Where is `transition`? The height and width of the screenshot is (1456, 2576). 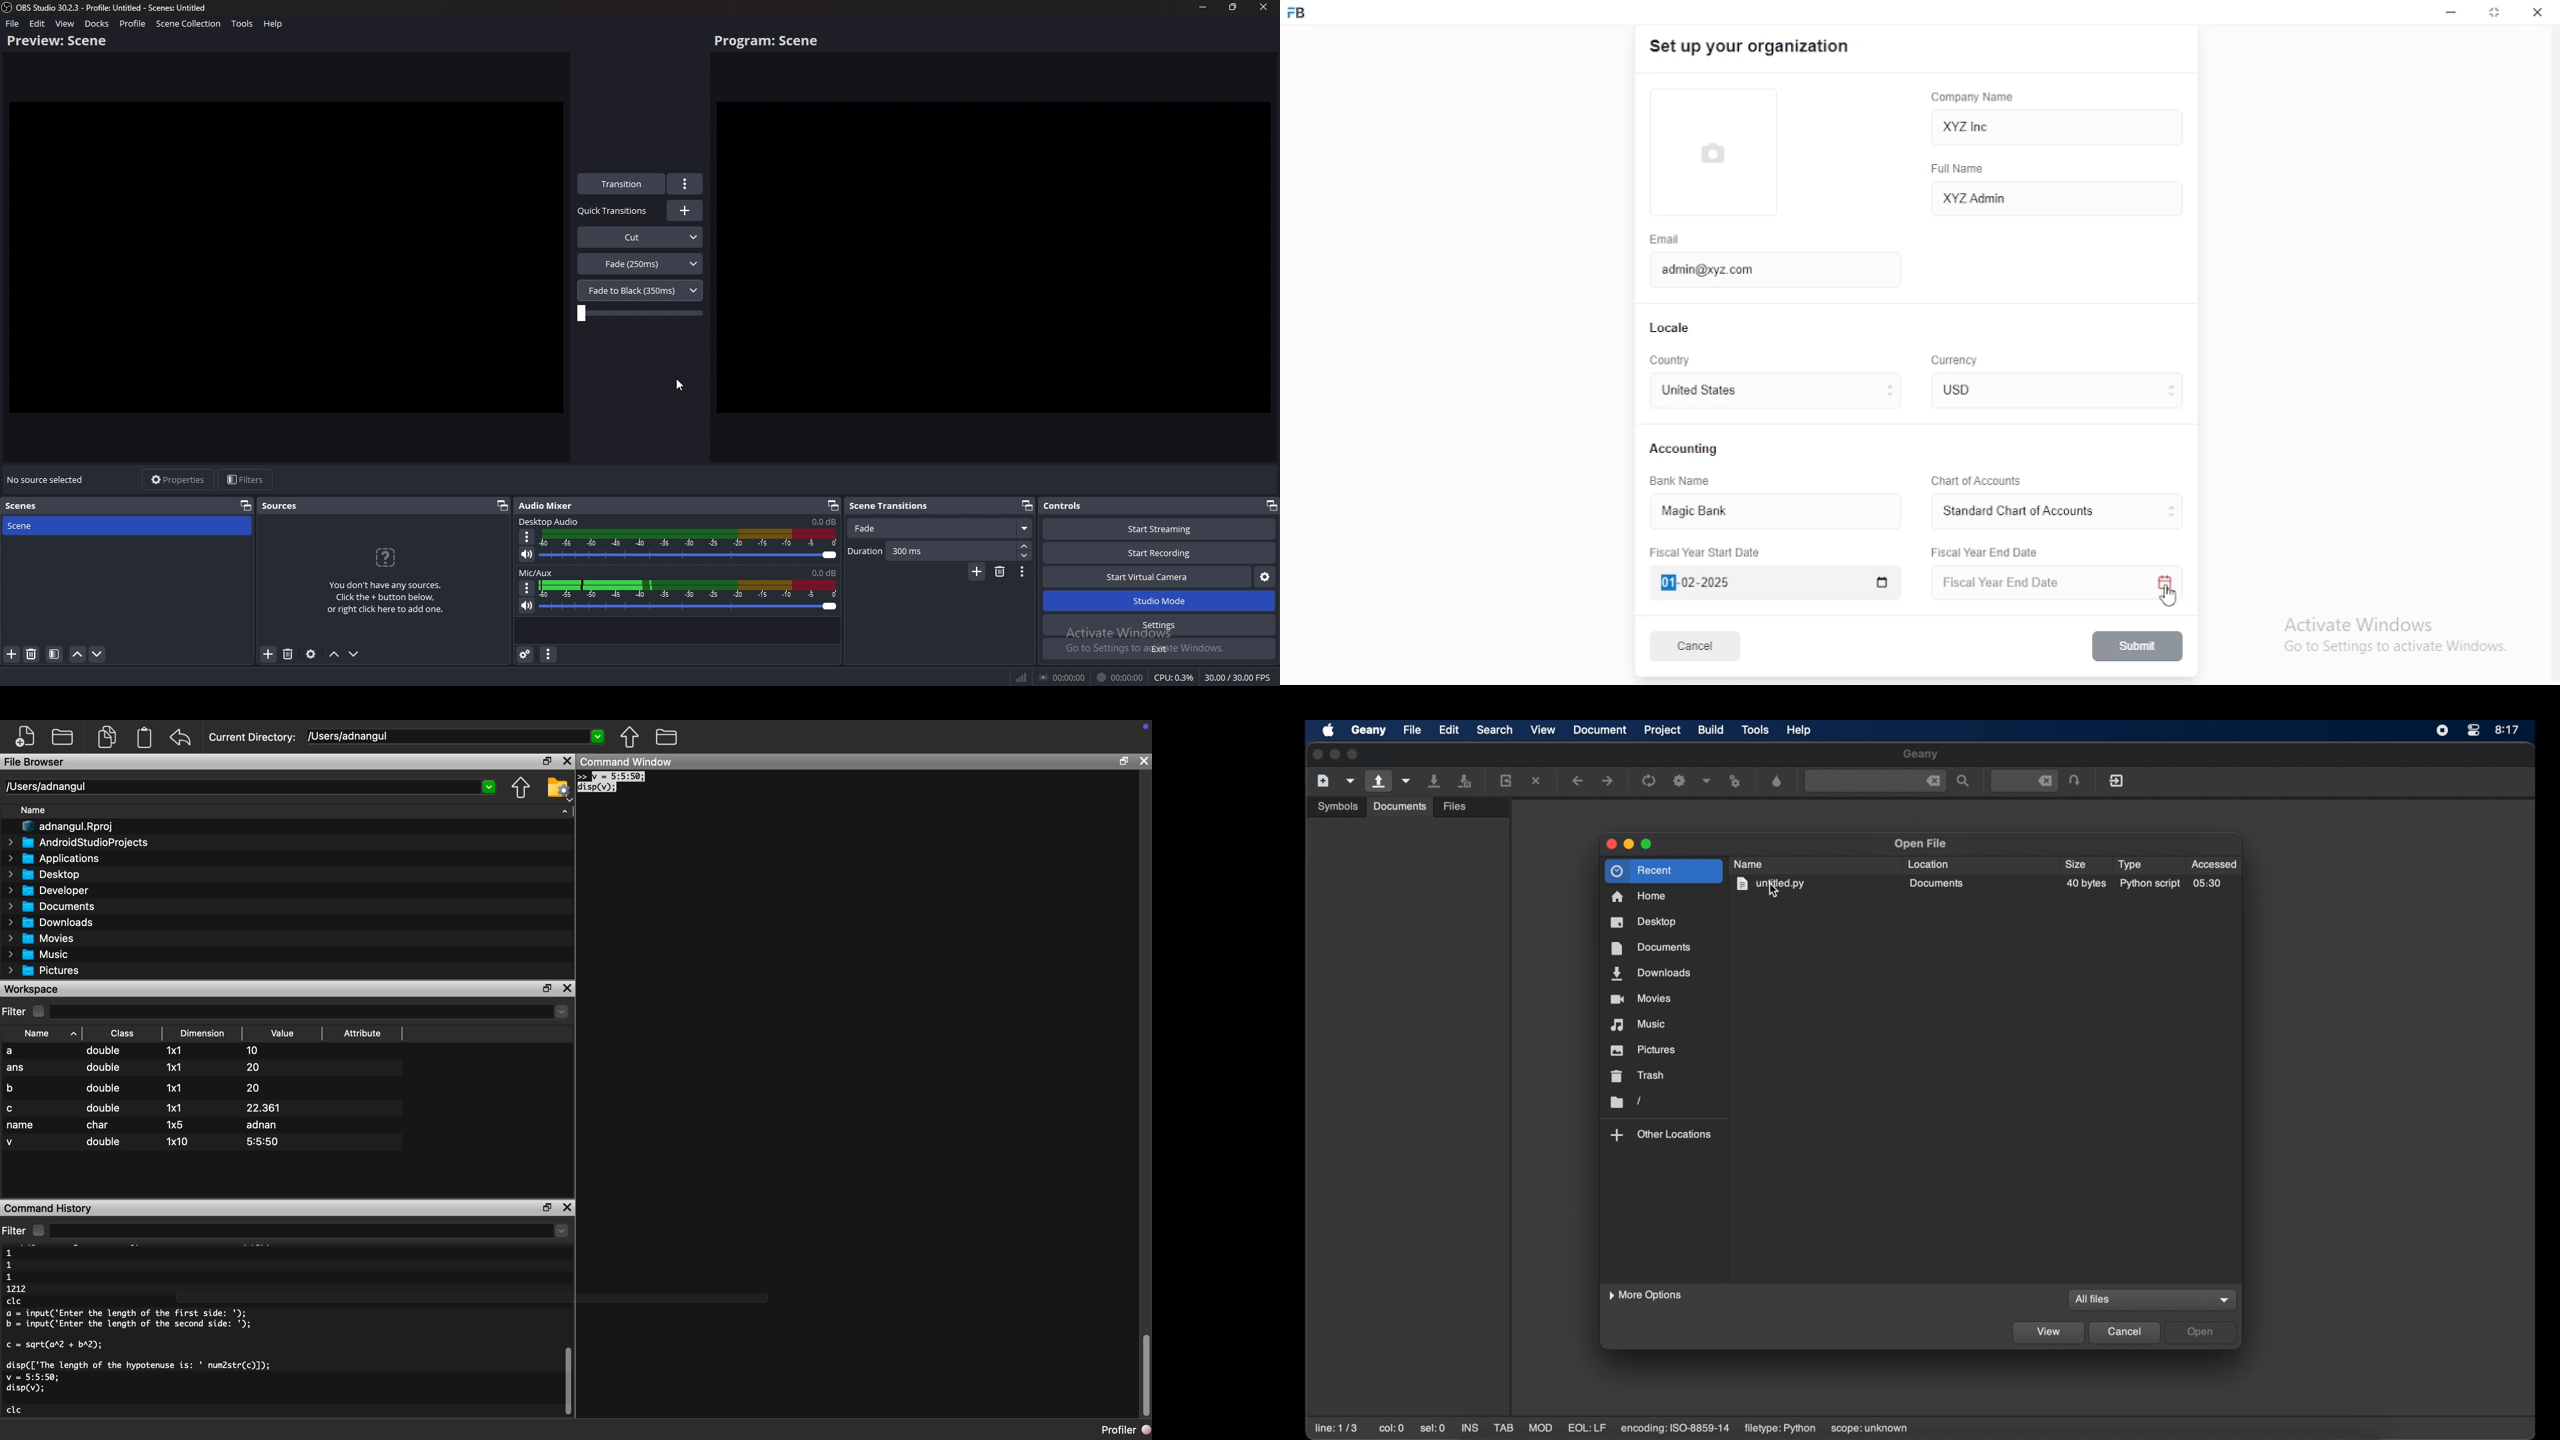 transition is located at coordinates (623, 184).